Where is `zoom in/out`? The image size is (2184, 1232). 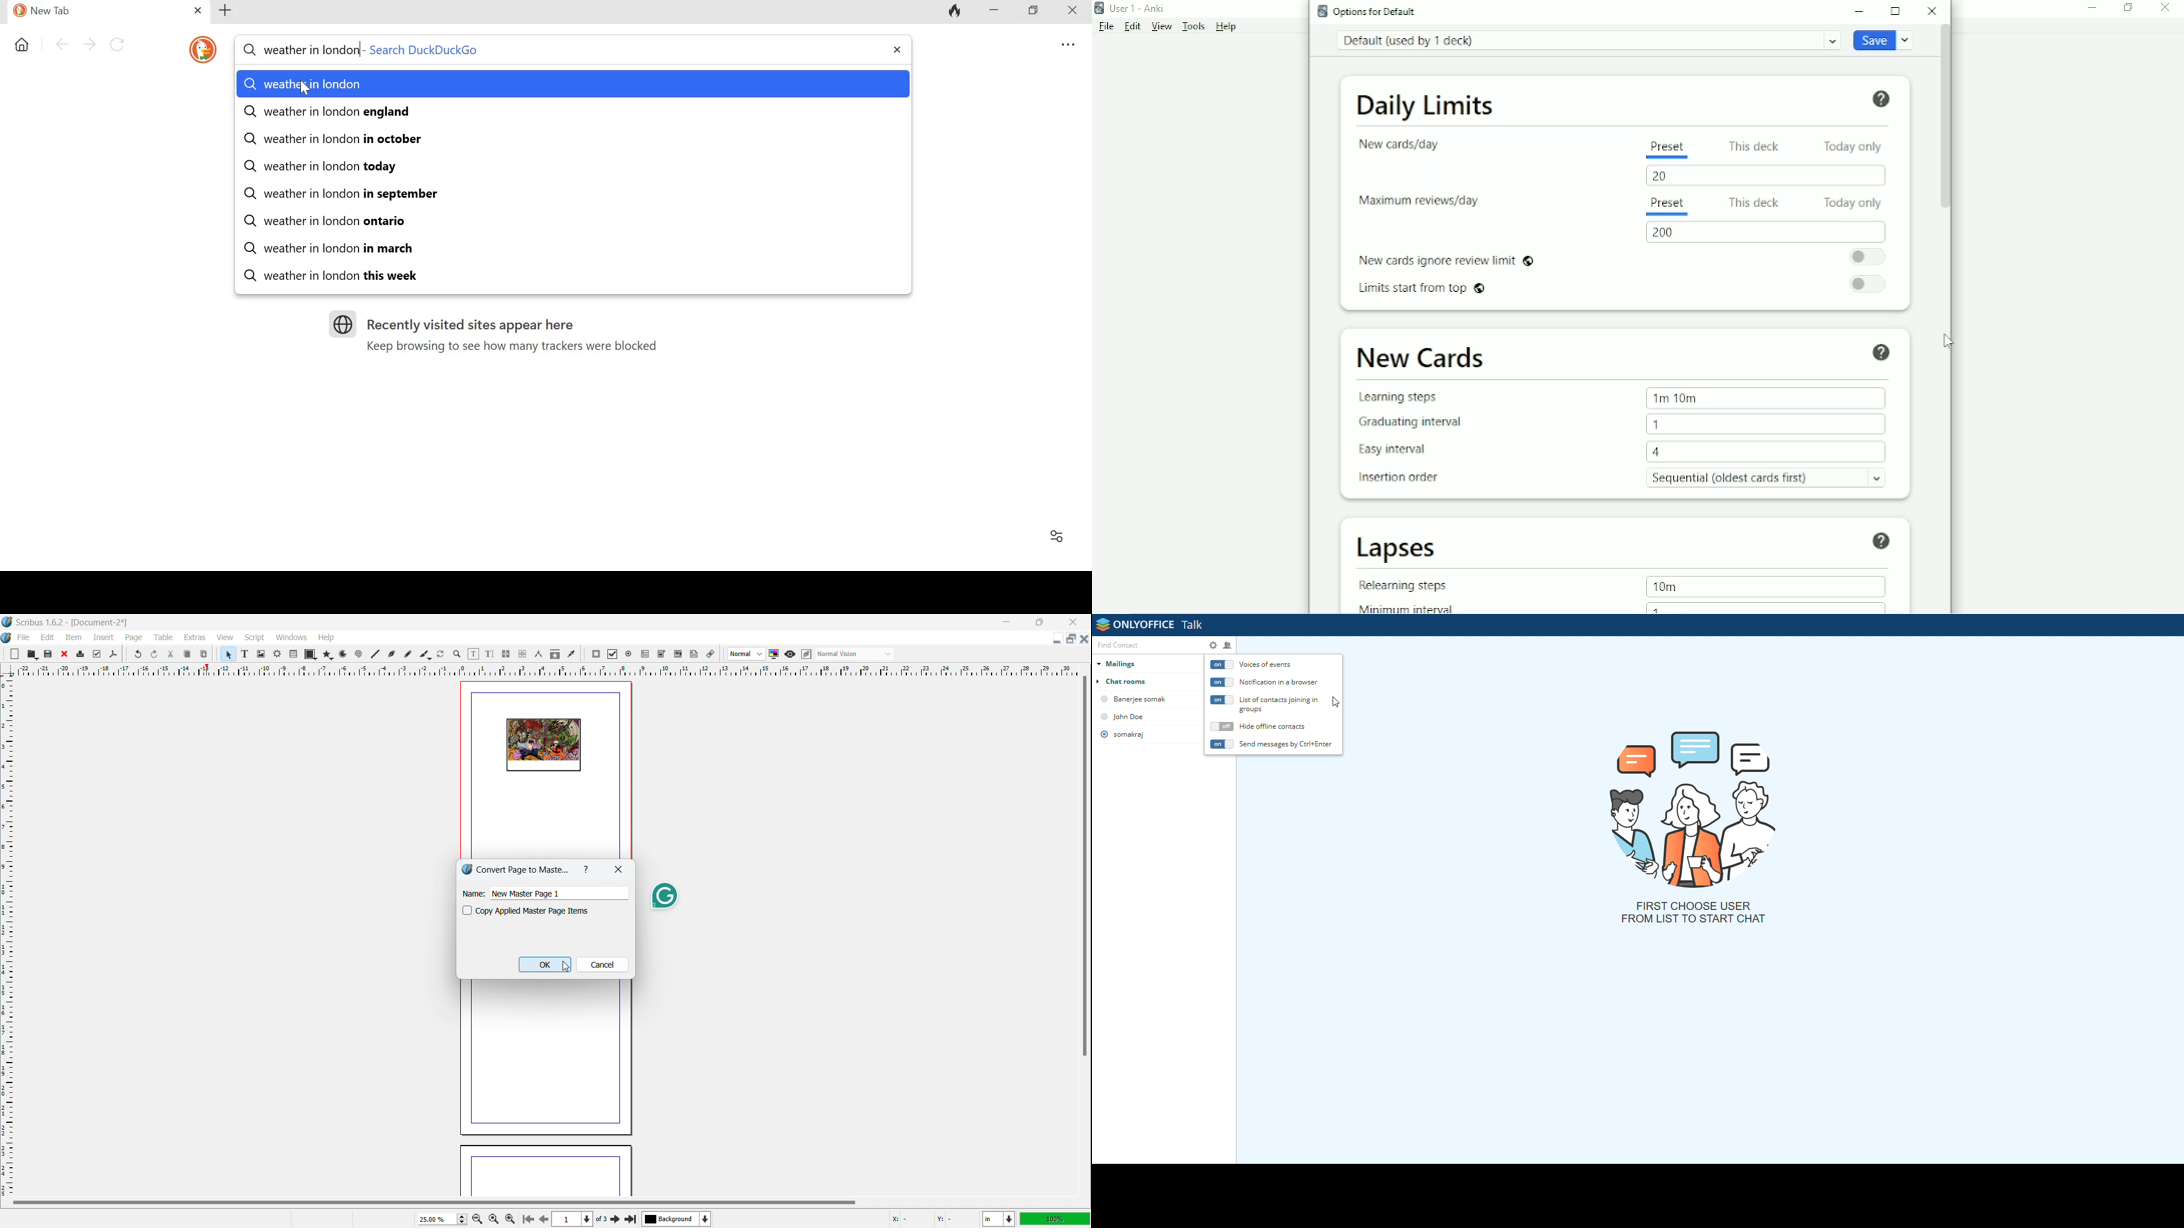 zoom in/out is located at coordinates (458, 654).